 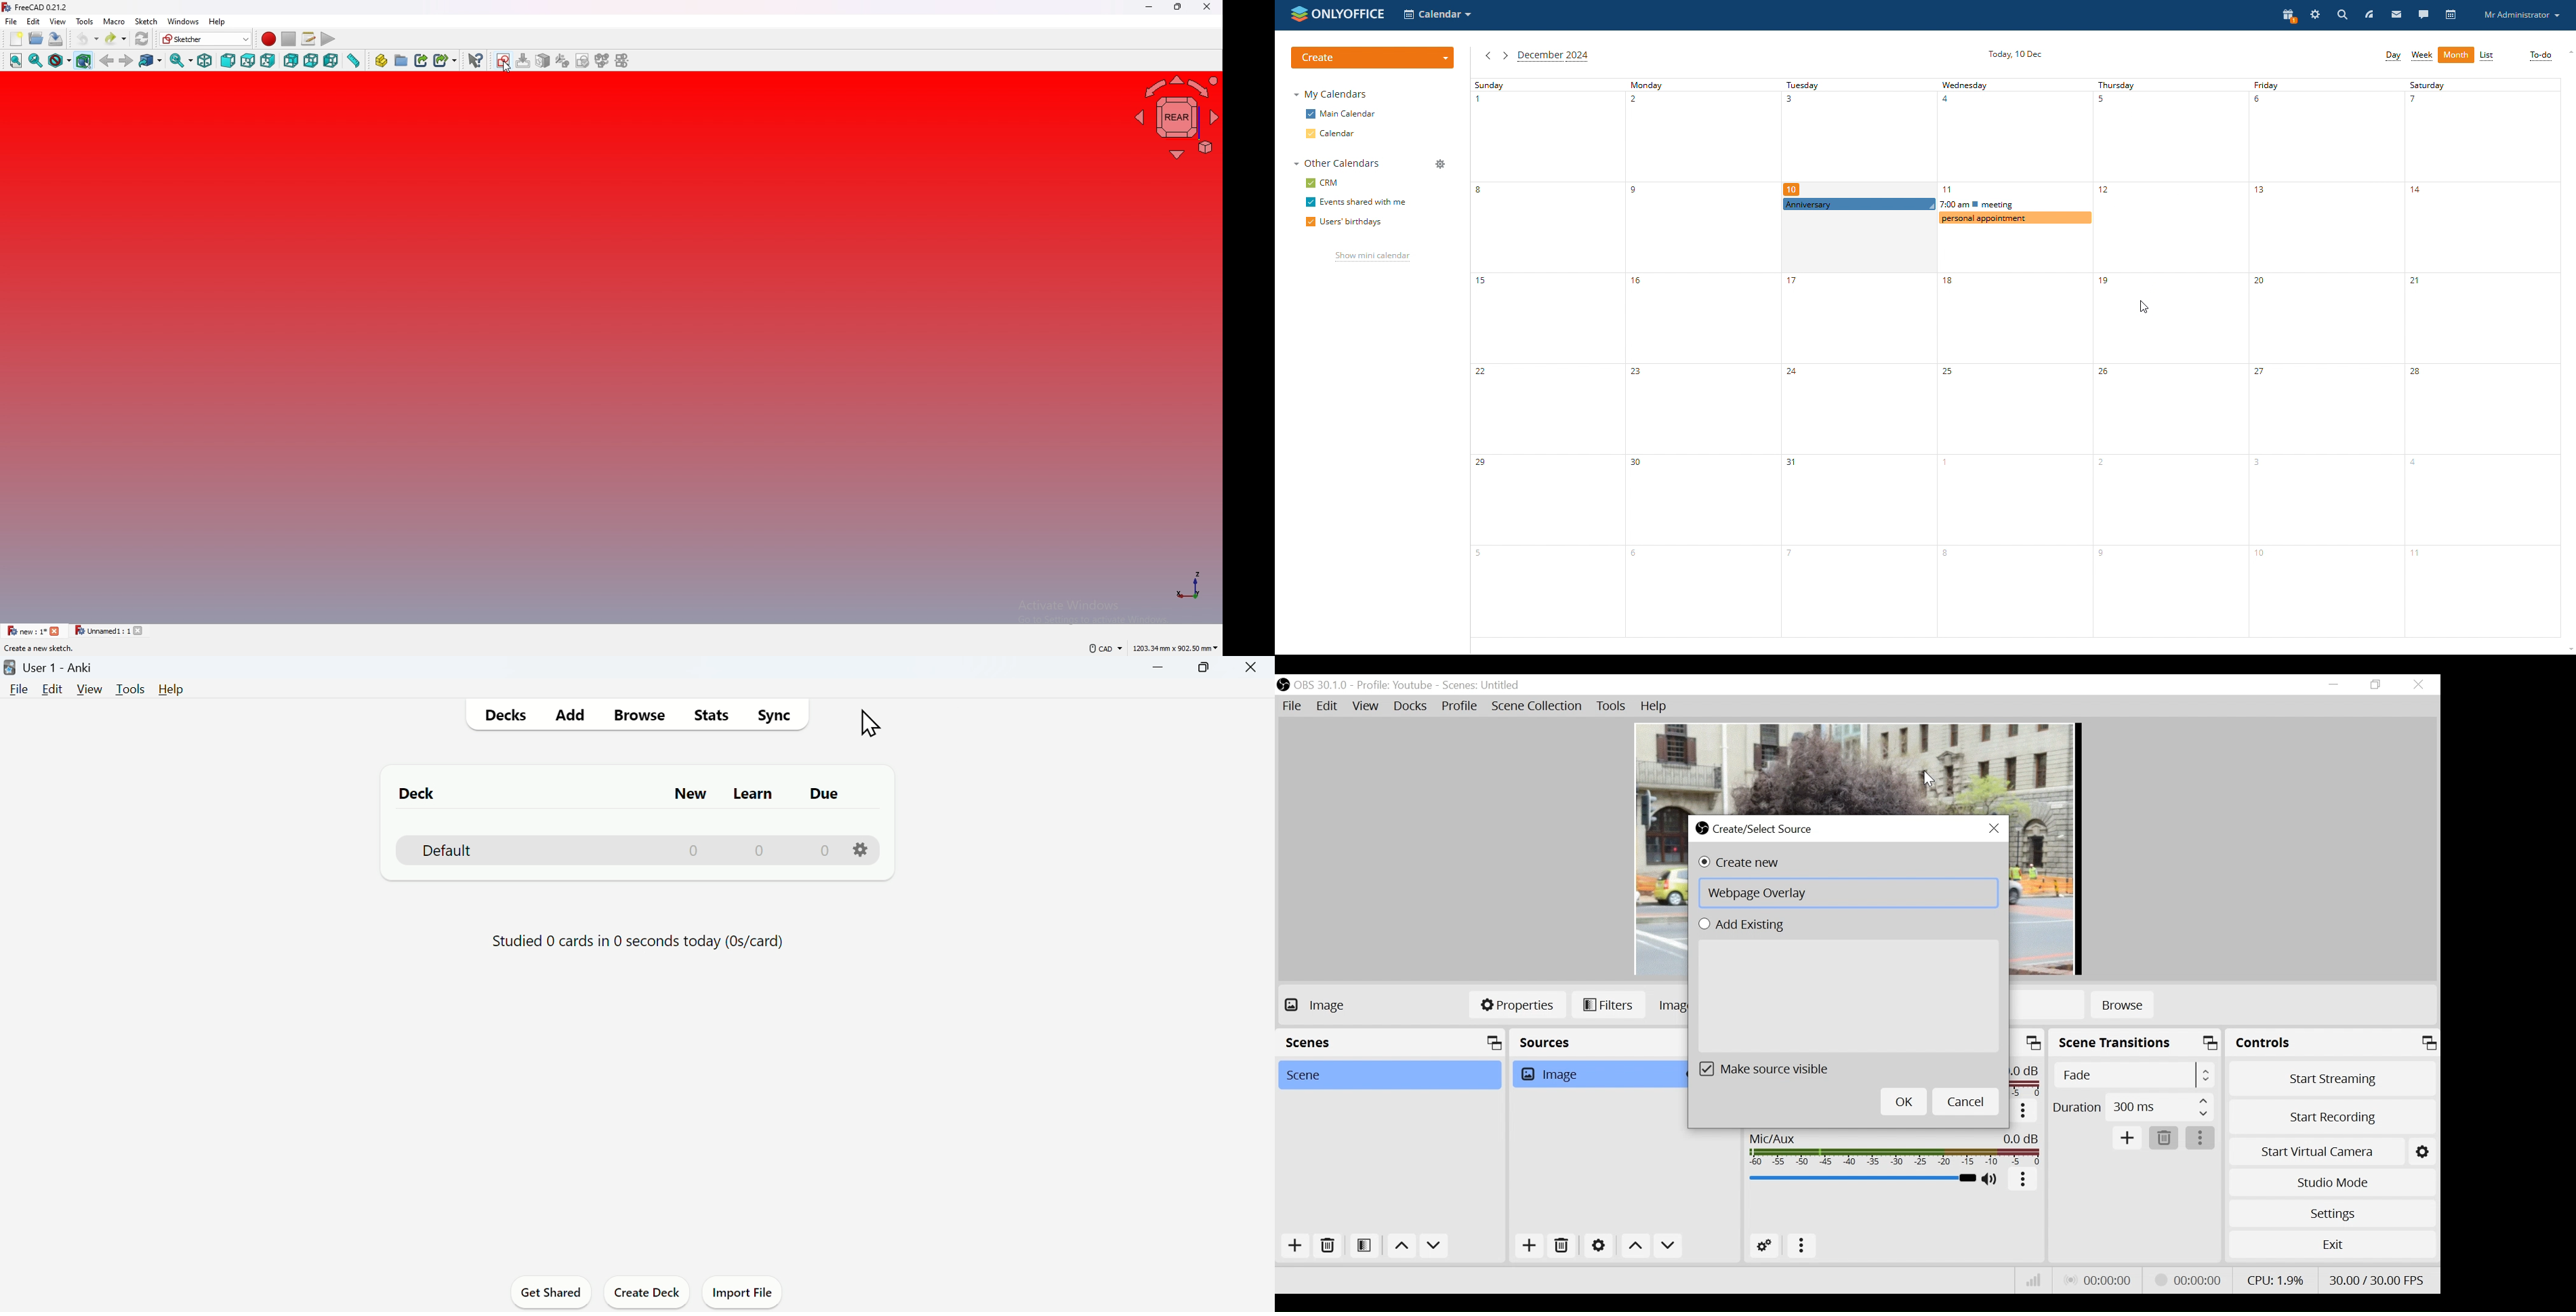 What do you see at coordinates (476, 61) in the screenshot?
I see `whats this?` at bounding box center [476, 61].